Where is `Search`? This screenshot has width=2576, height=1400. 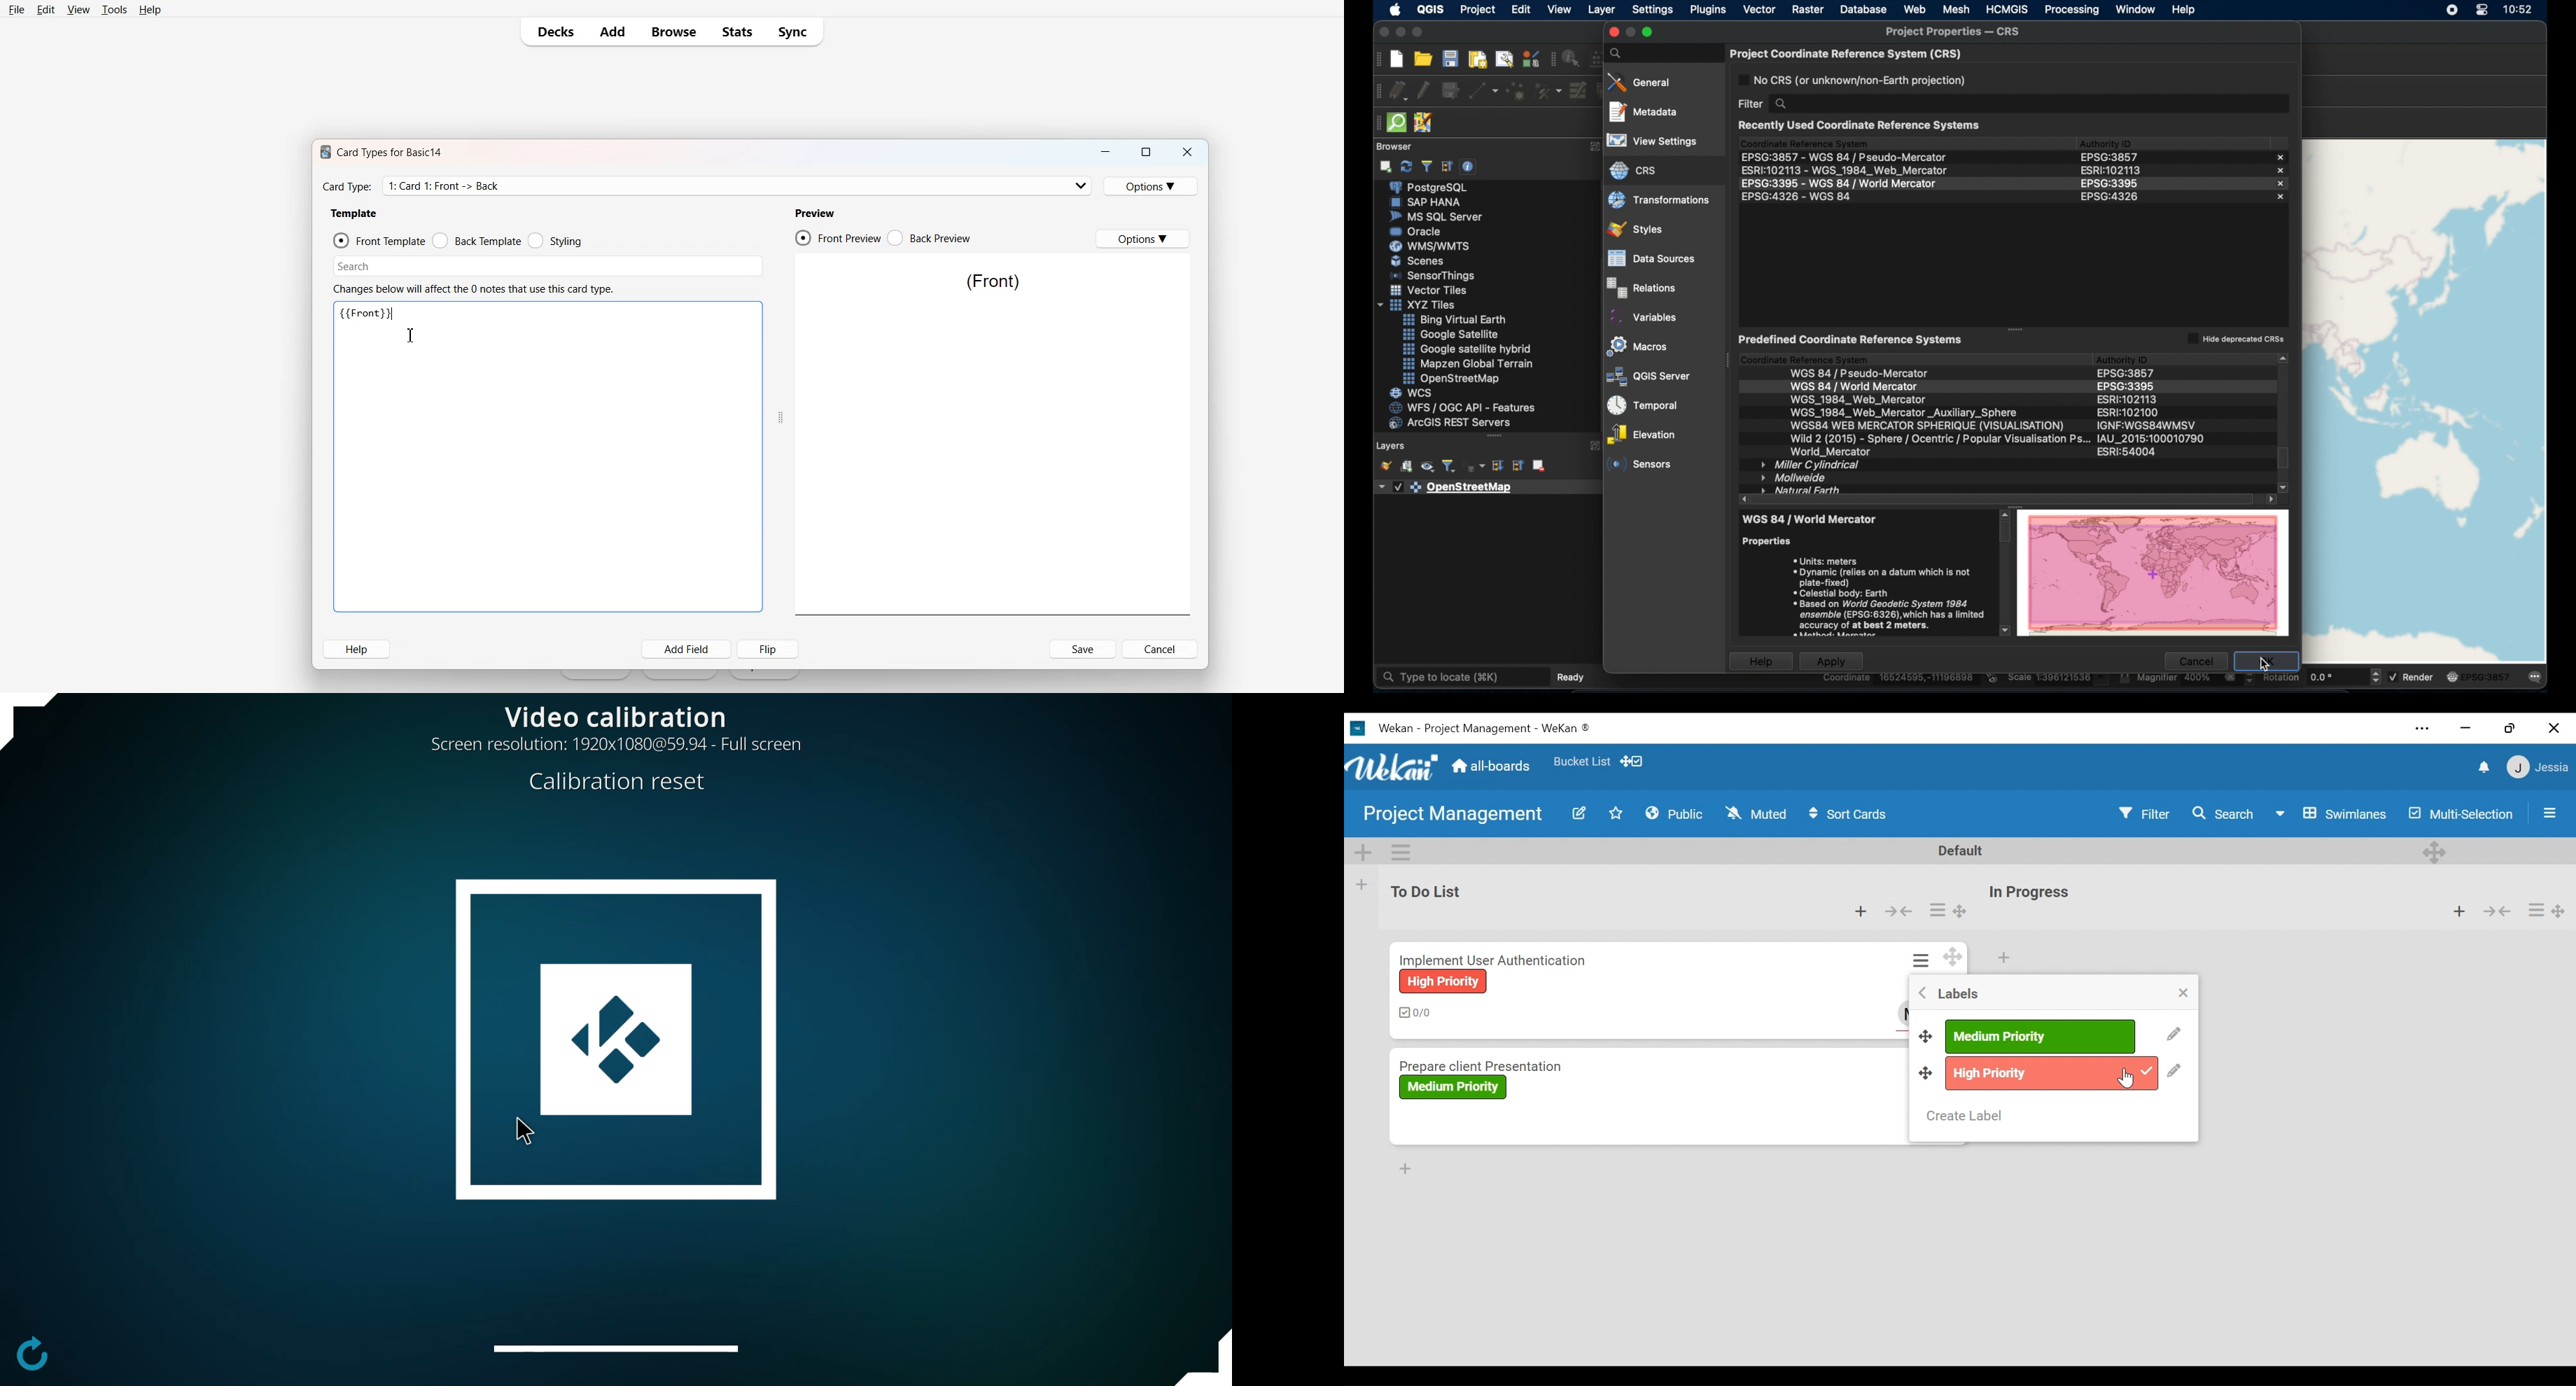 Search is located at coordinates (2223, 813).